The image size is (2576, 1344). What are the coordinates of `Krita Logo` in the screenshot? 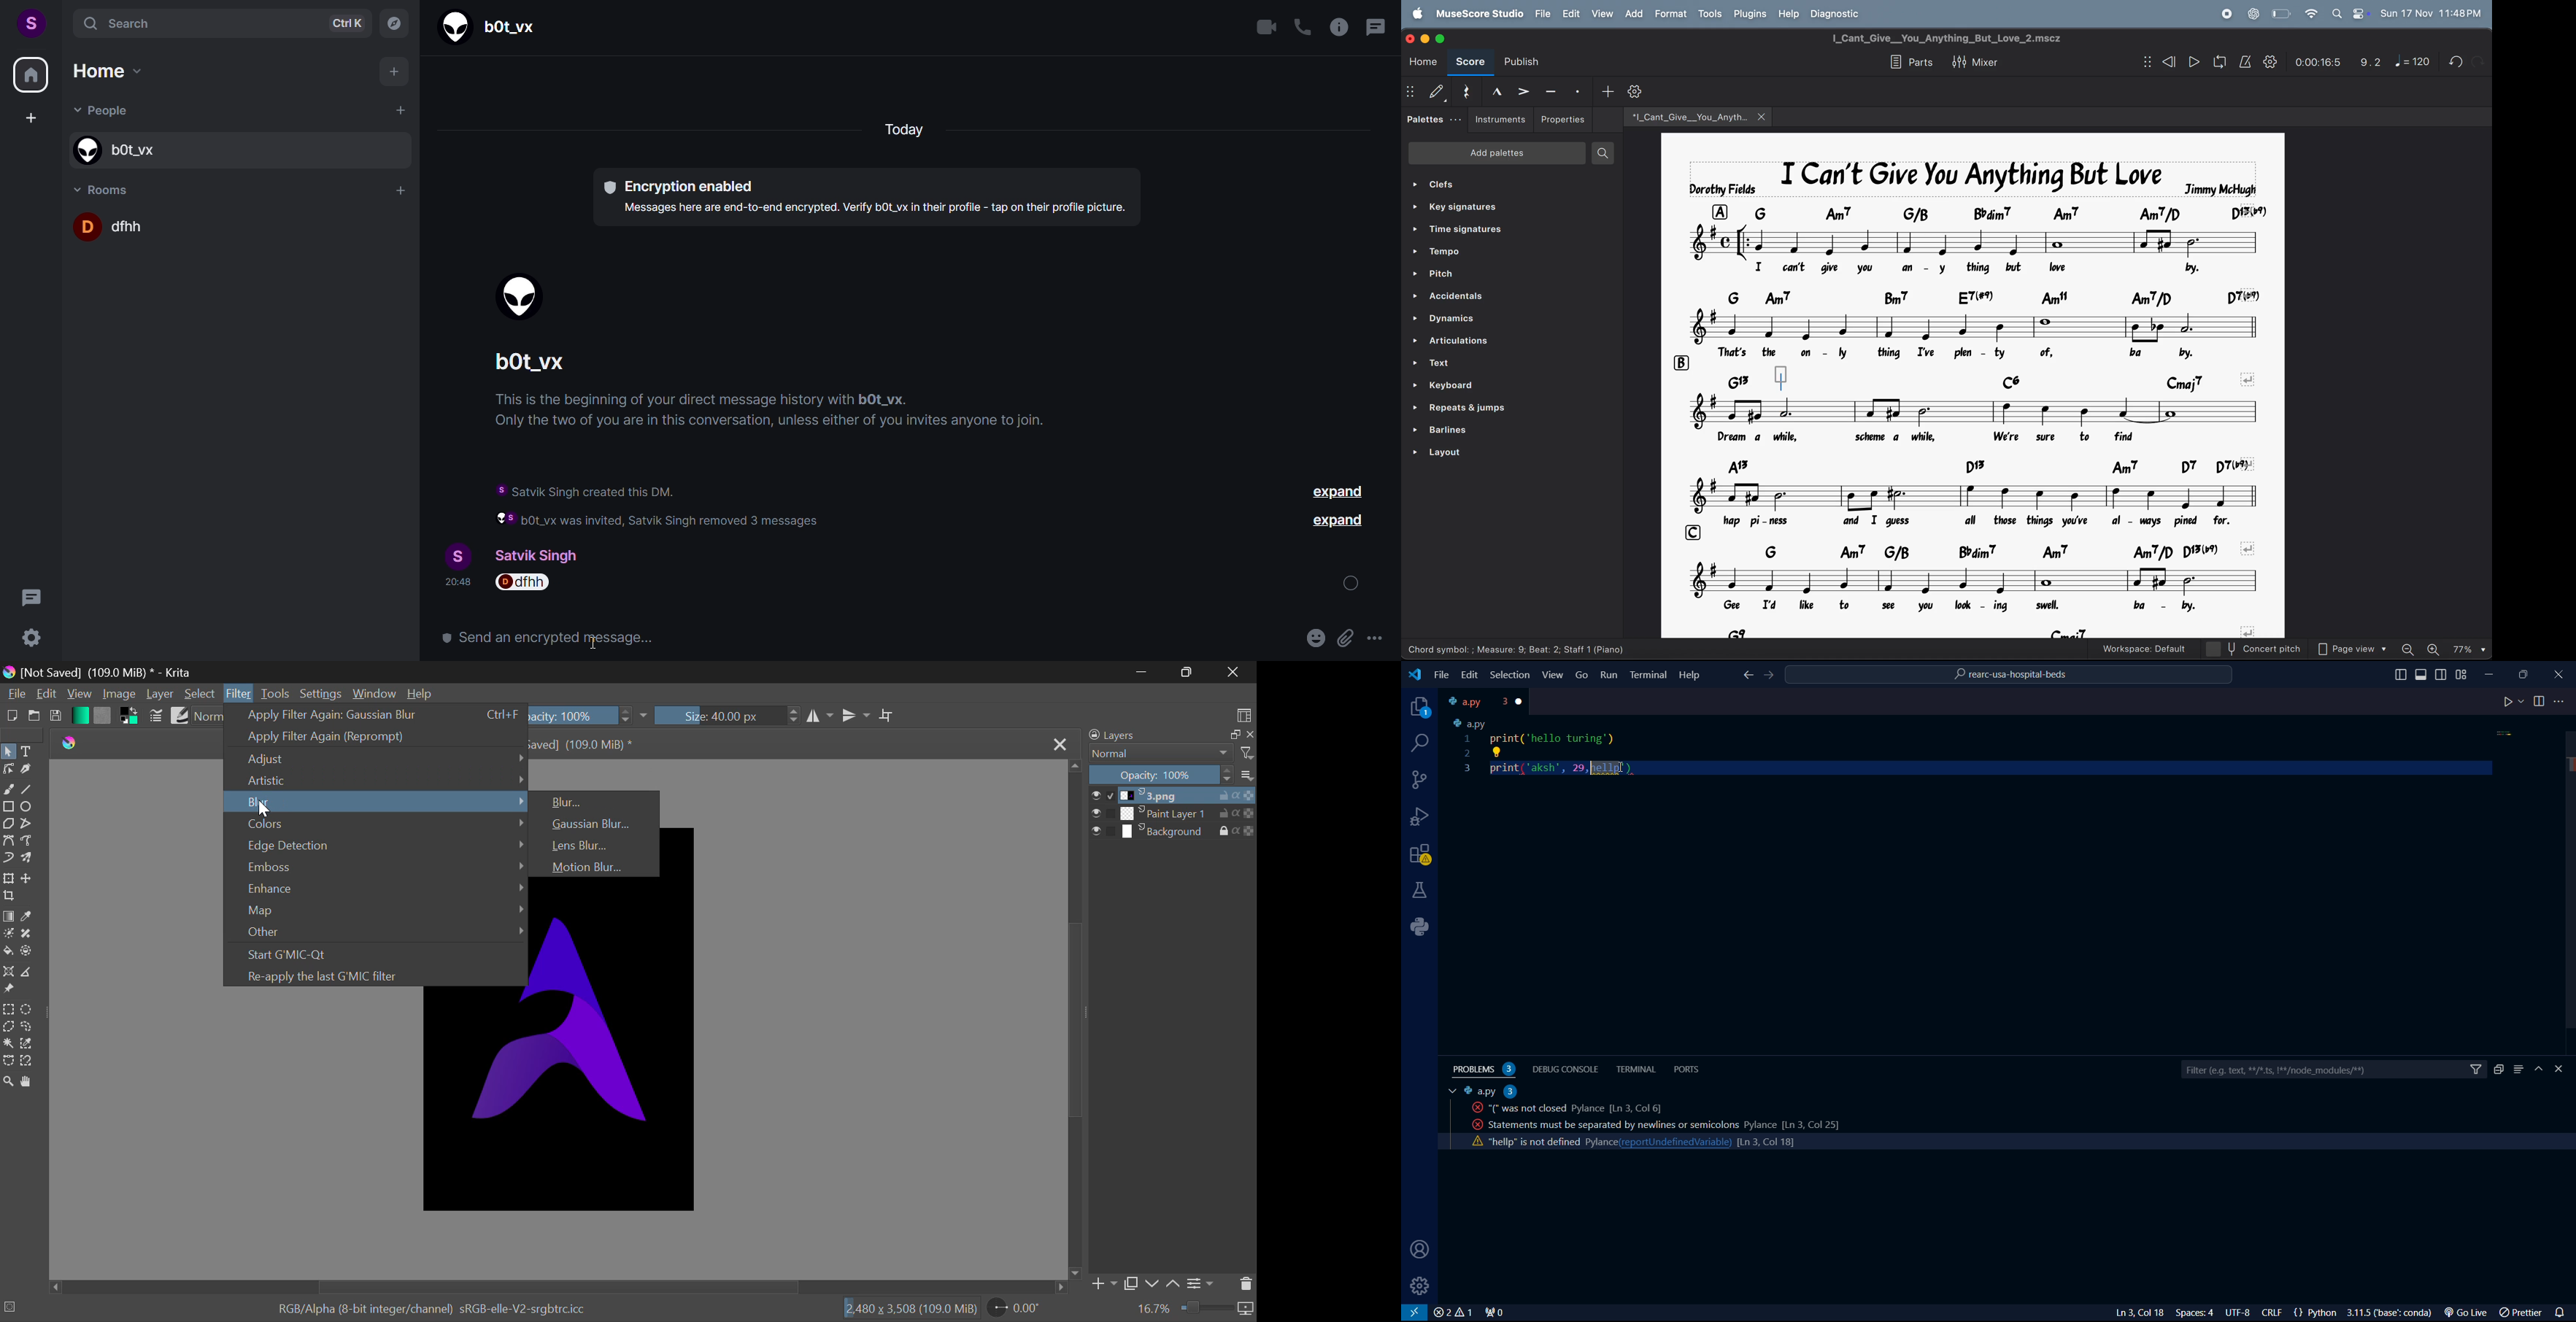 It's located at (72, 744).